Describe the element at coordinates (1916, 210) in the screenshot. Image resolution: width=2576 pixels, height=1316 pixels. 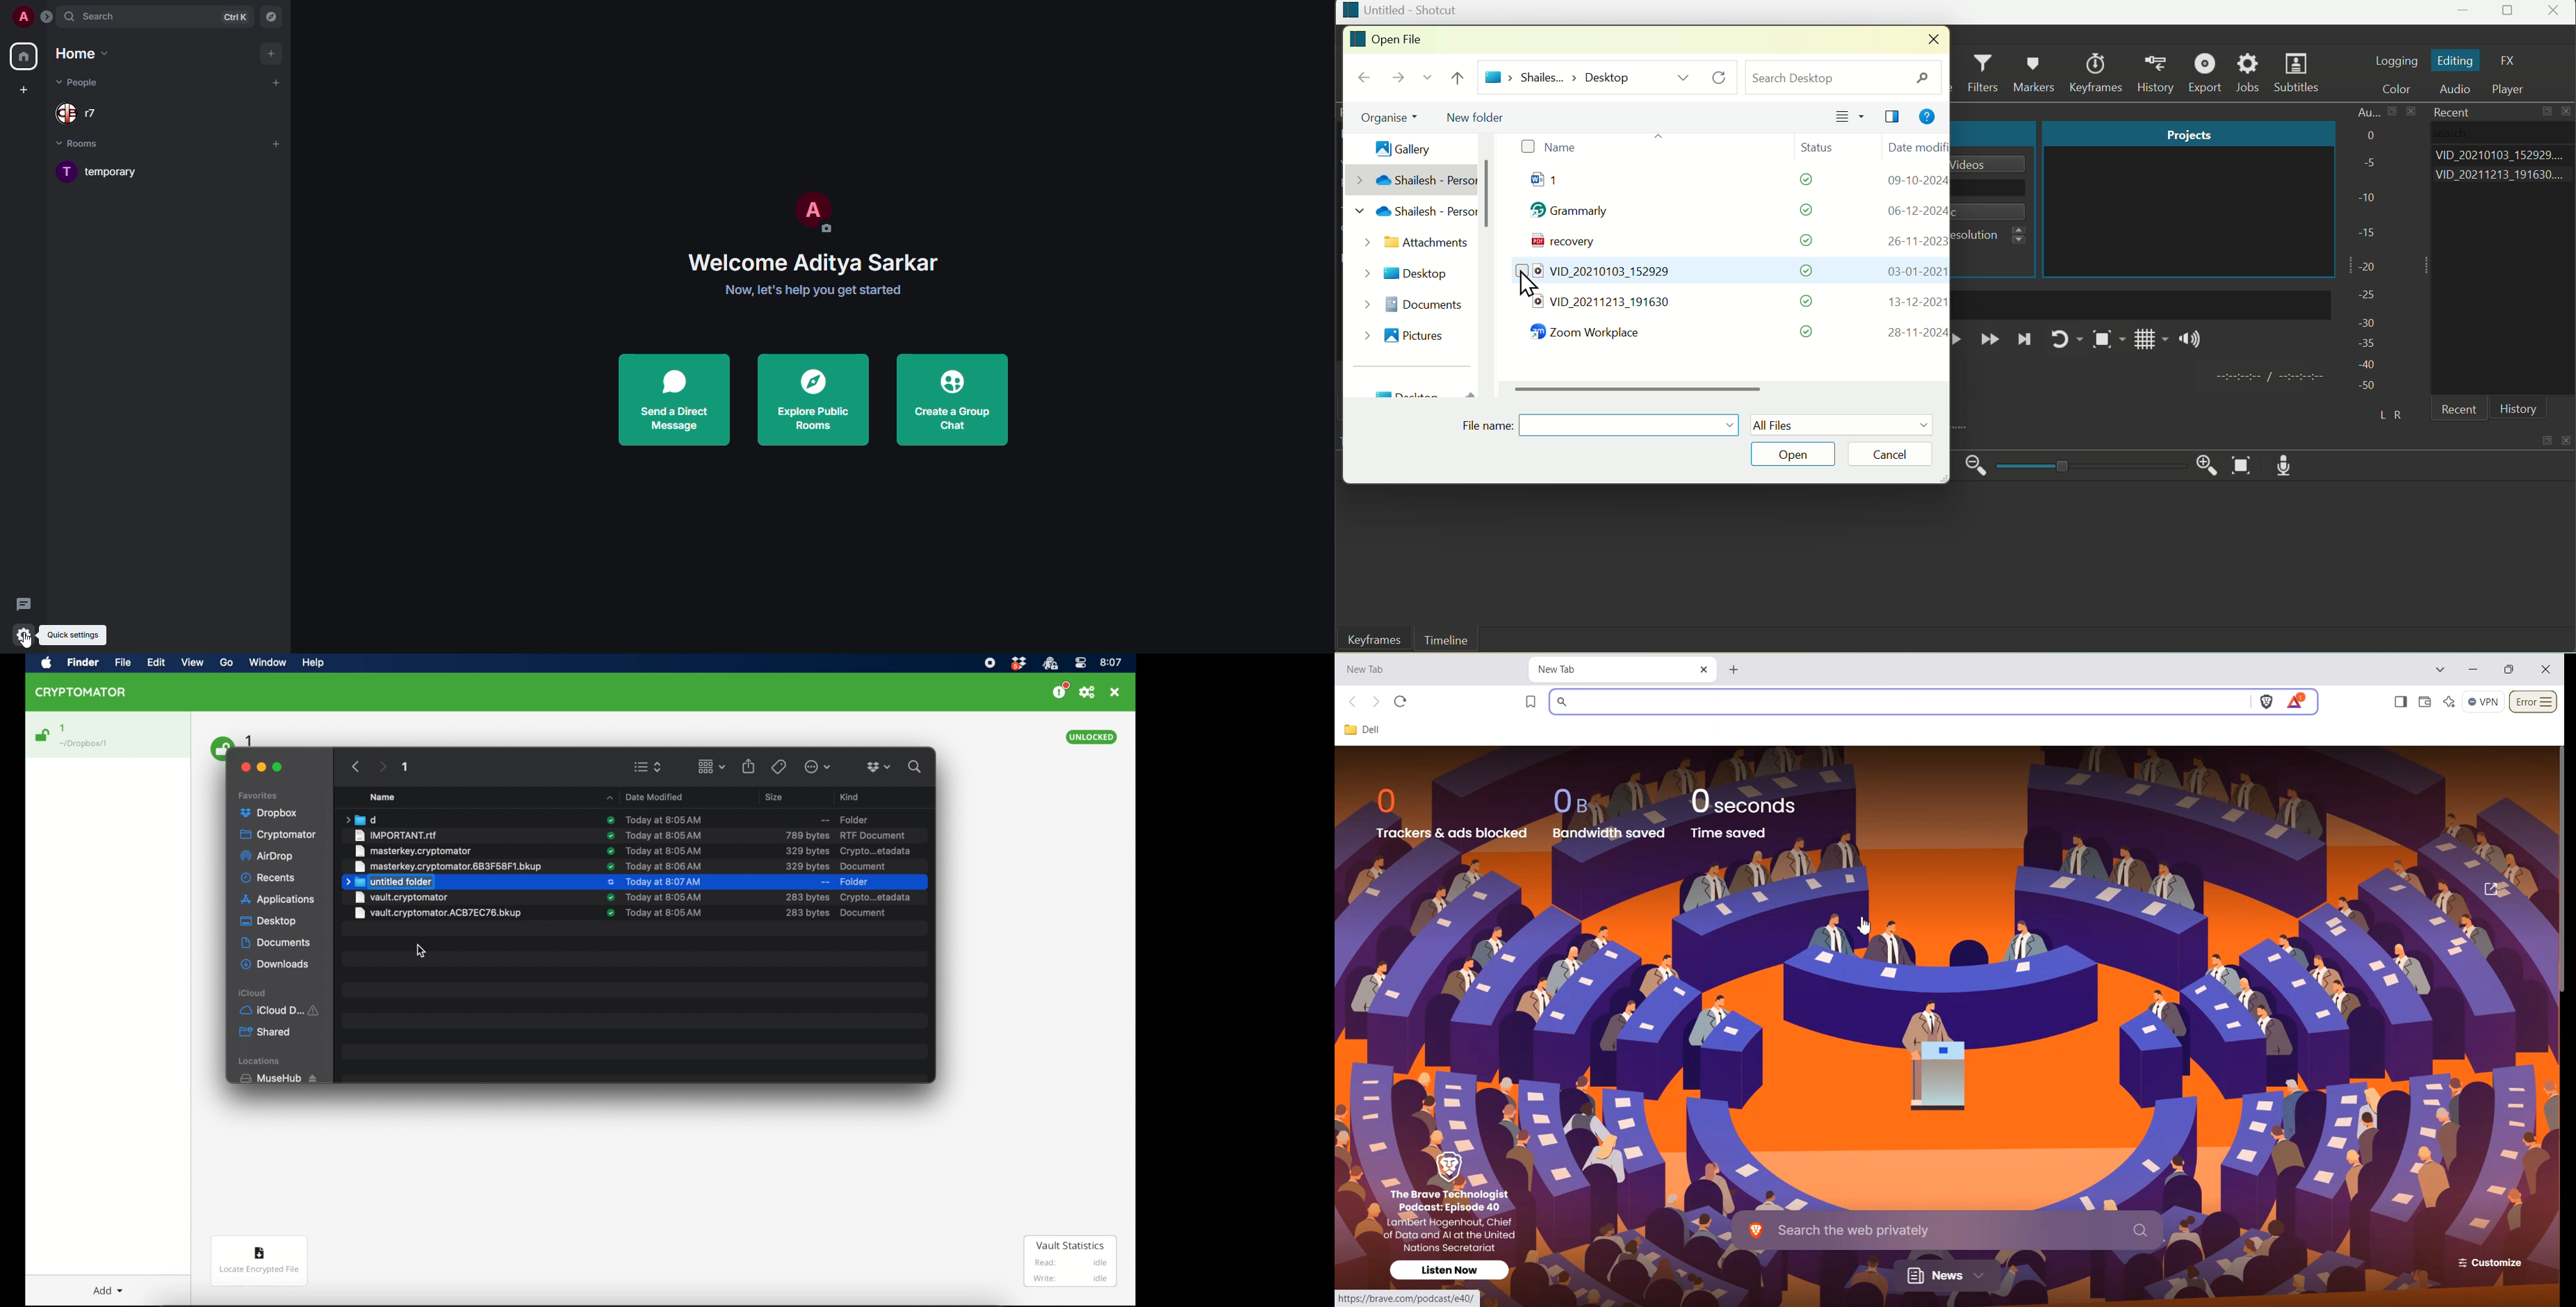
I see `date` at that location.